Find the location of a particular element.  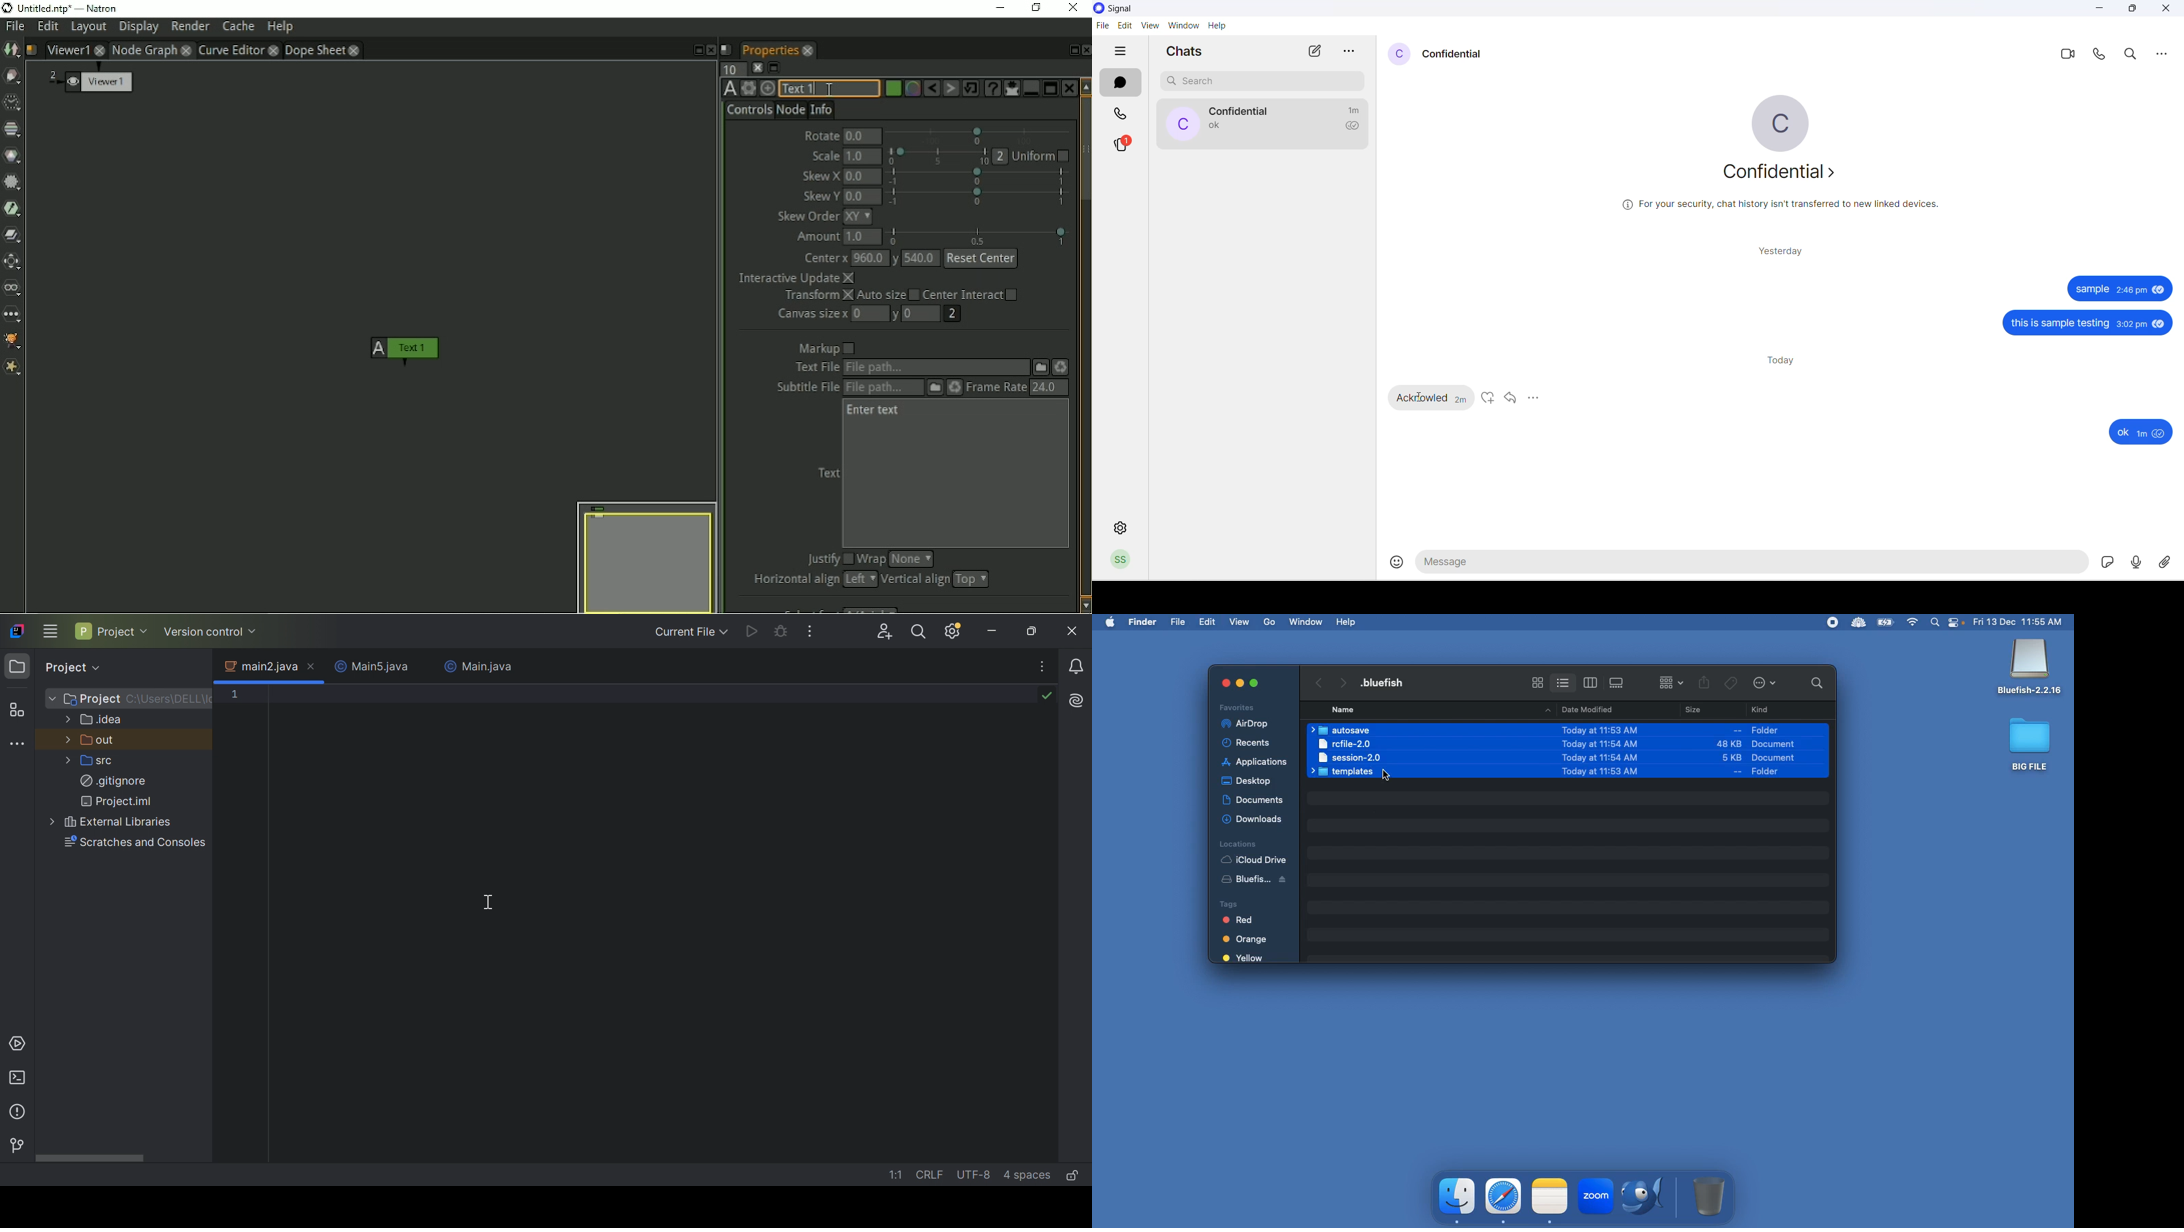

chats heading is located at coordinates (1188, 52).